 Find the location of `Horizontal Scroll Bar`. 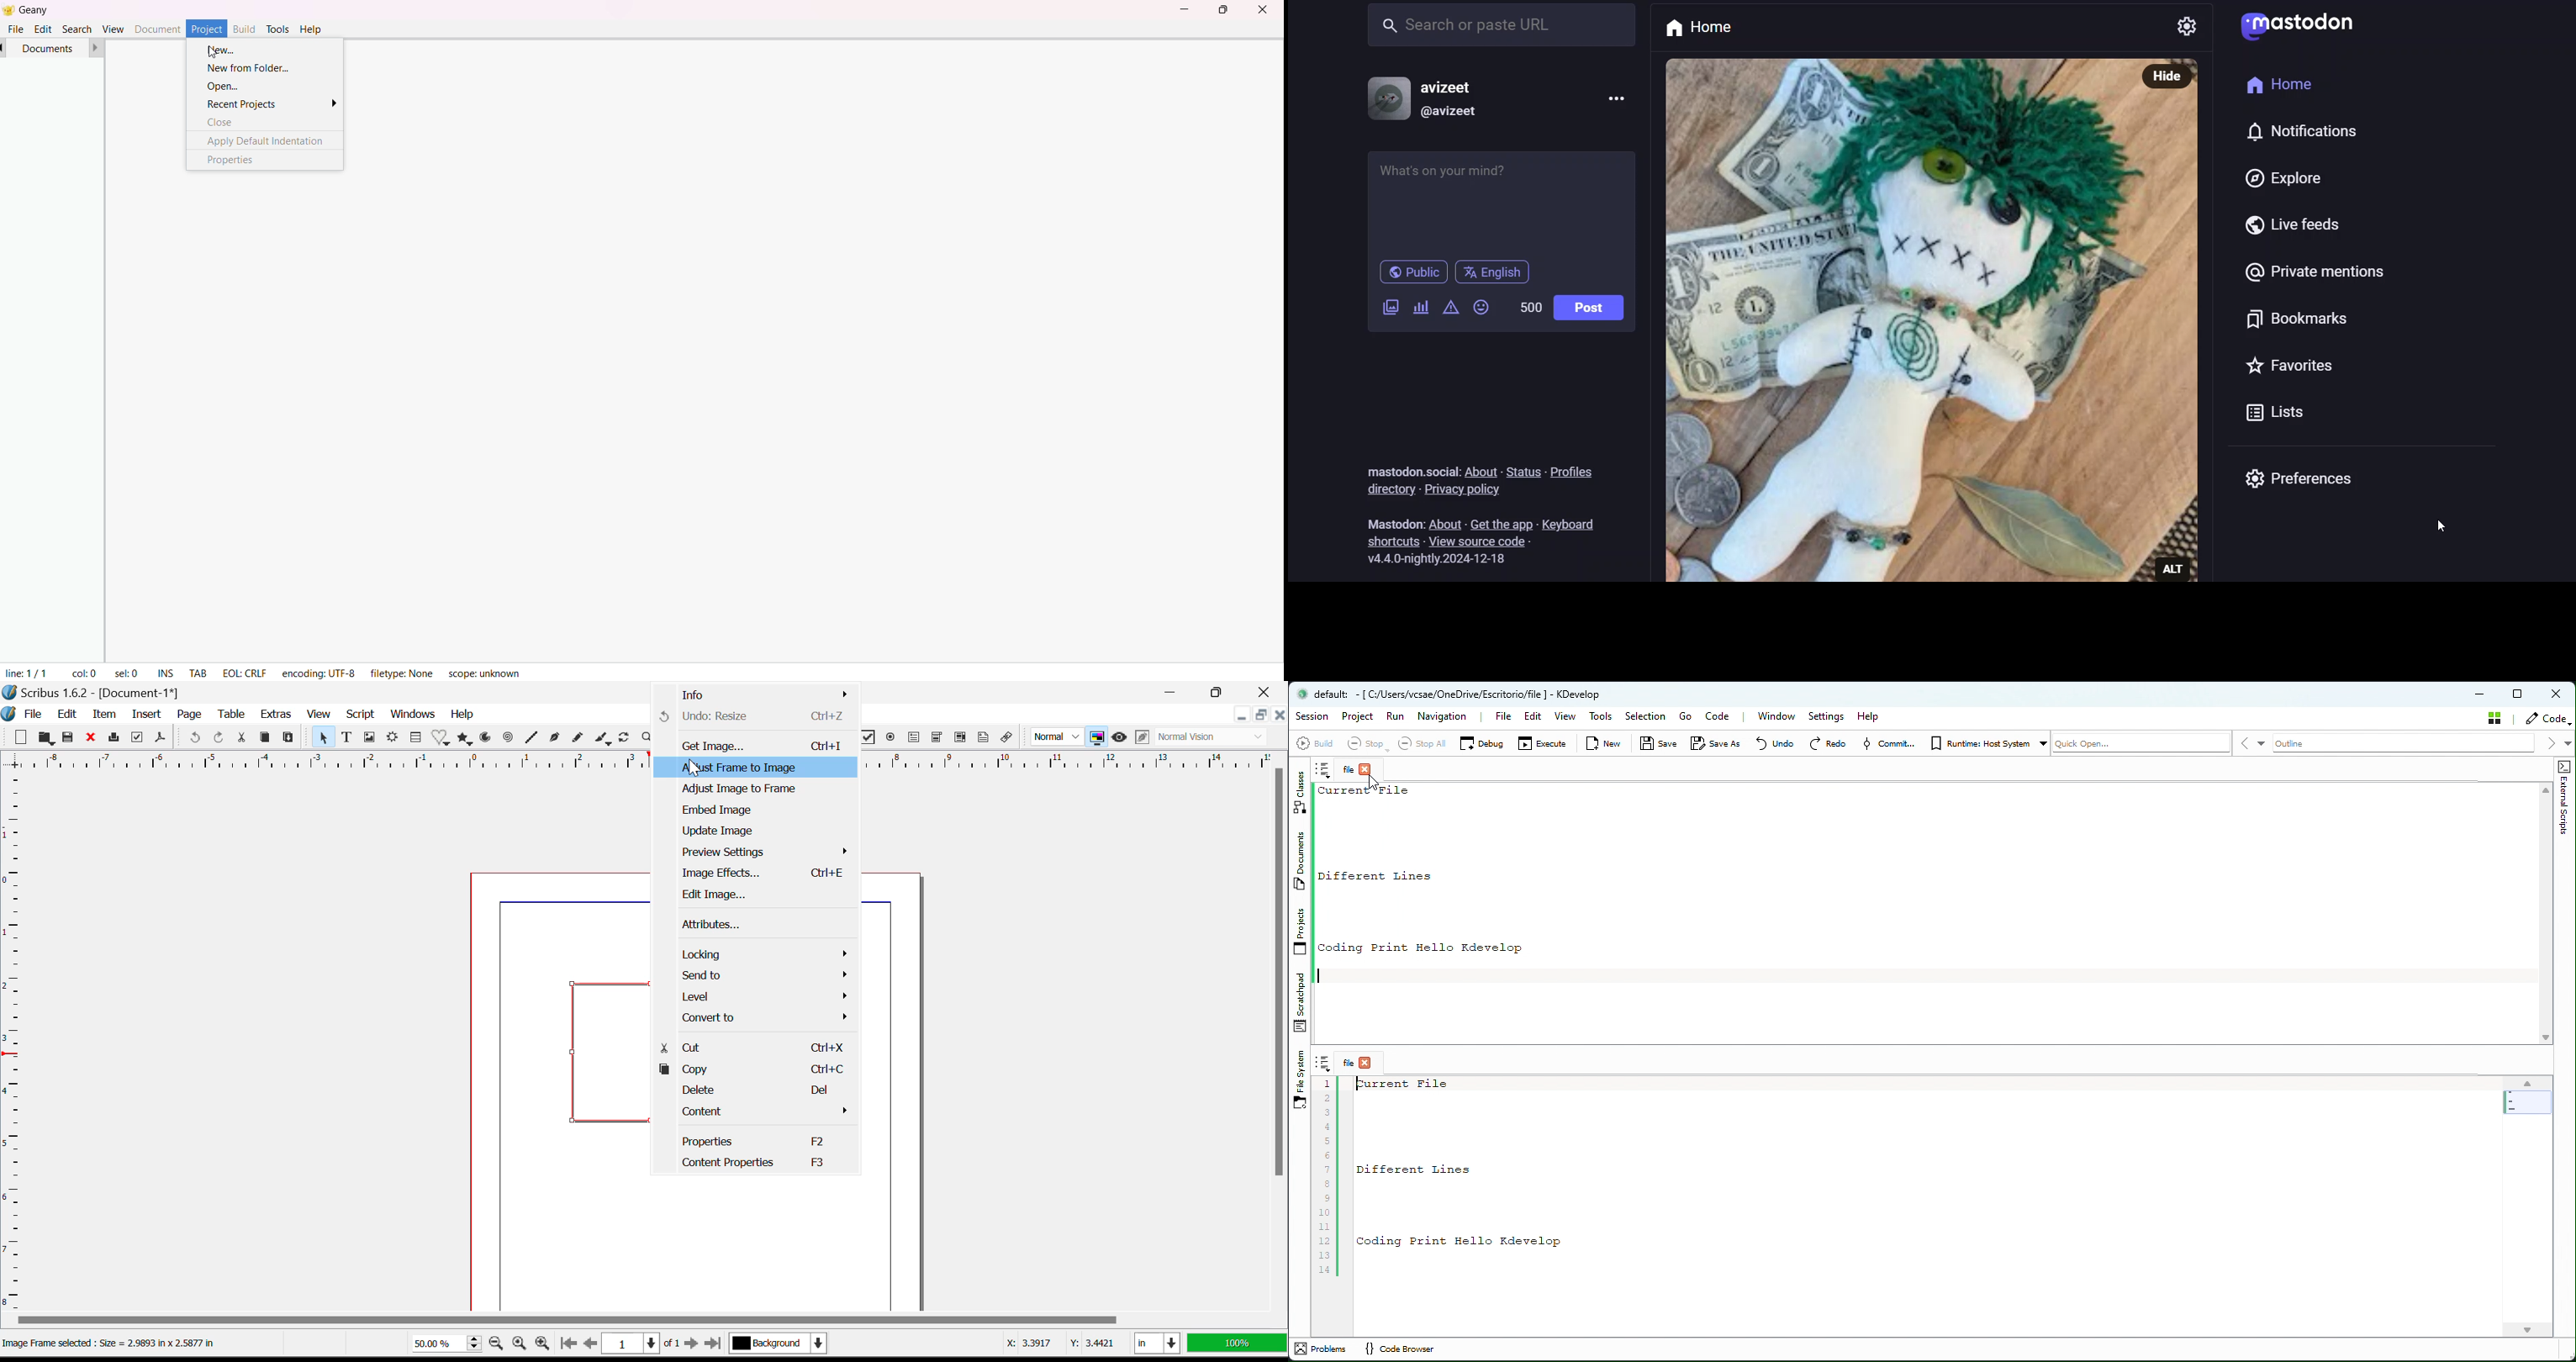

Horizontal Scroll Bar is located at coordinates (641, 1322).